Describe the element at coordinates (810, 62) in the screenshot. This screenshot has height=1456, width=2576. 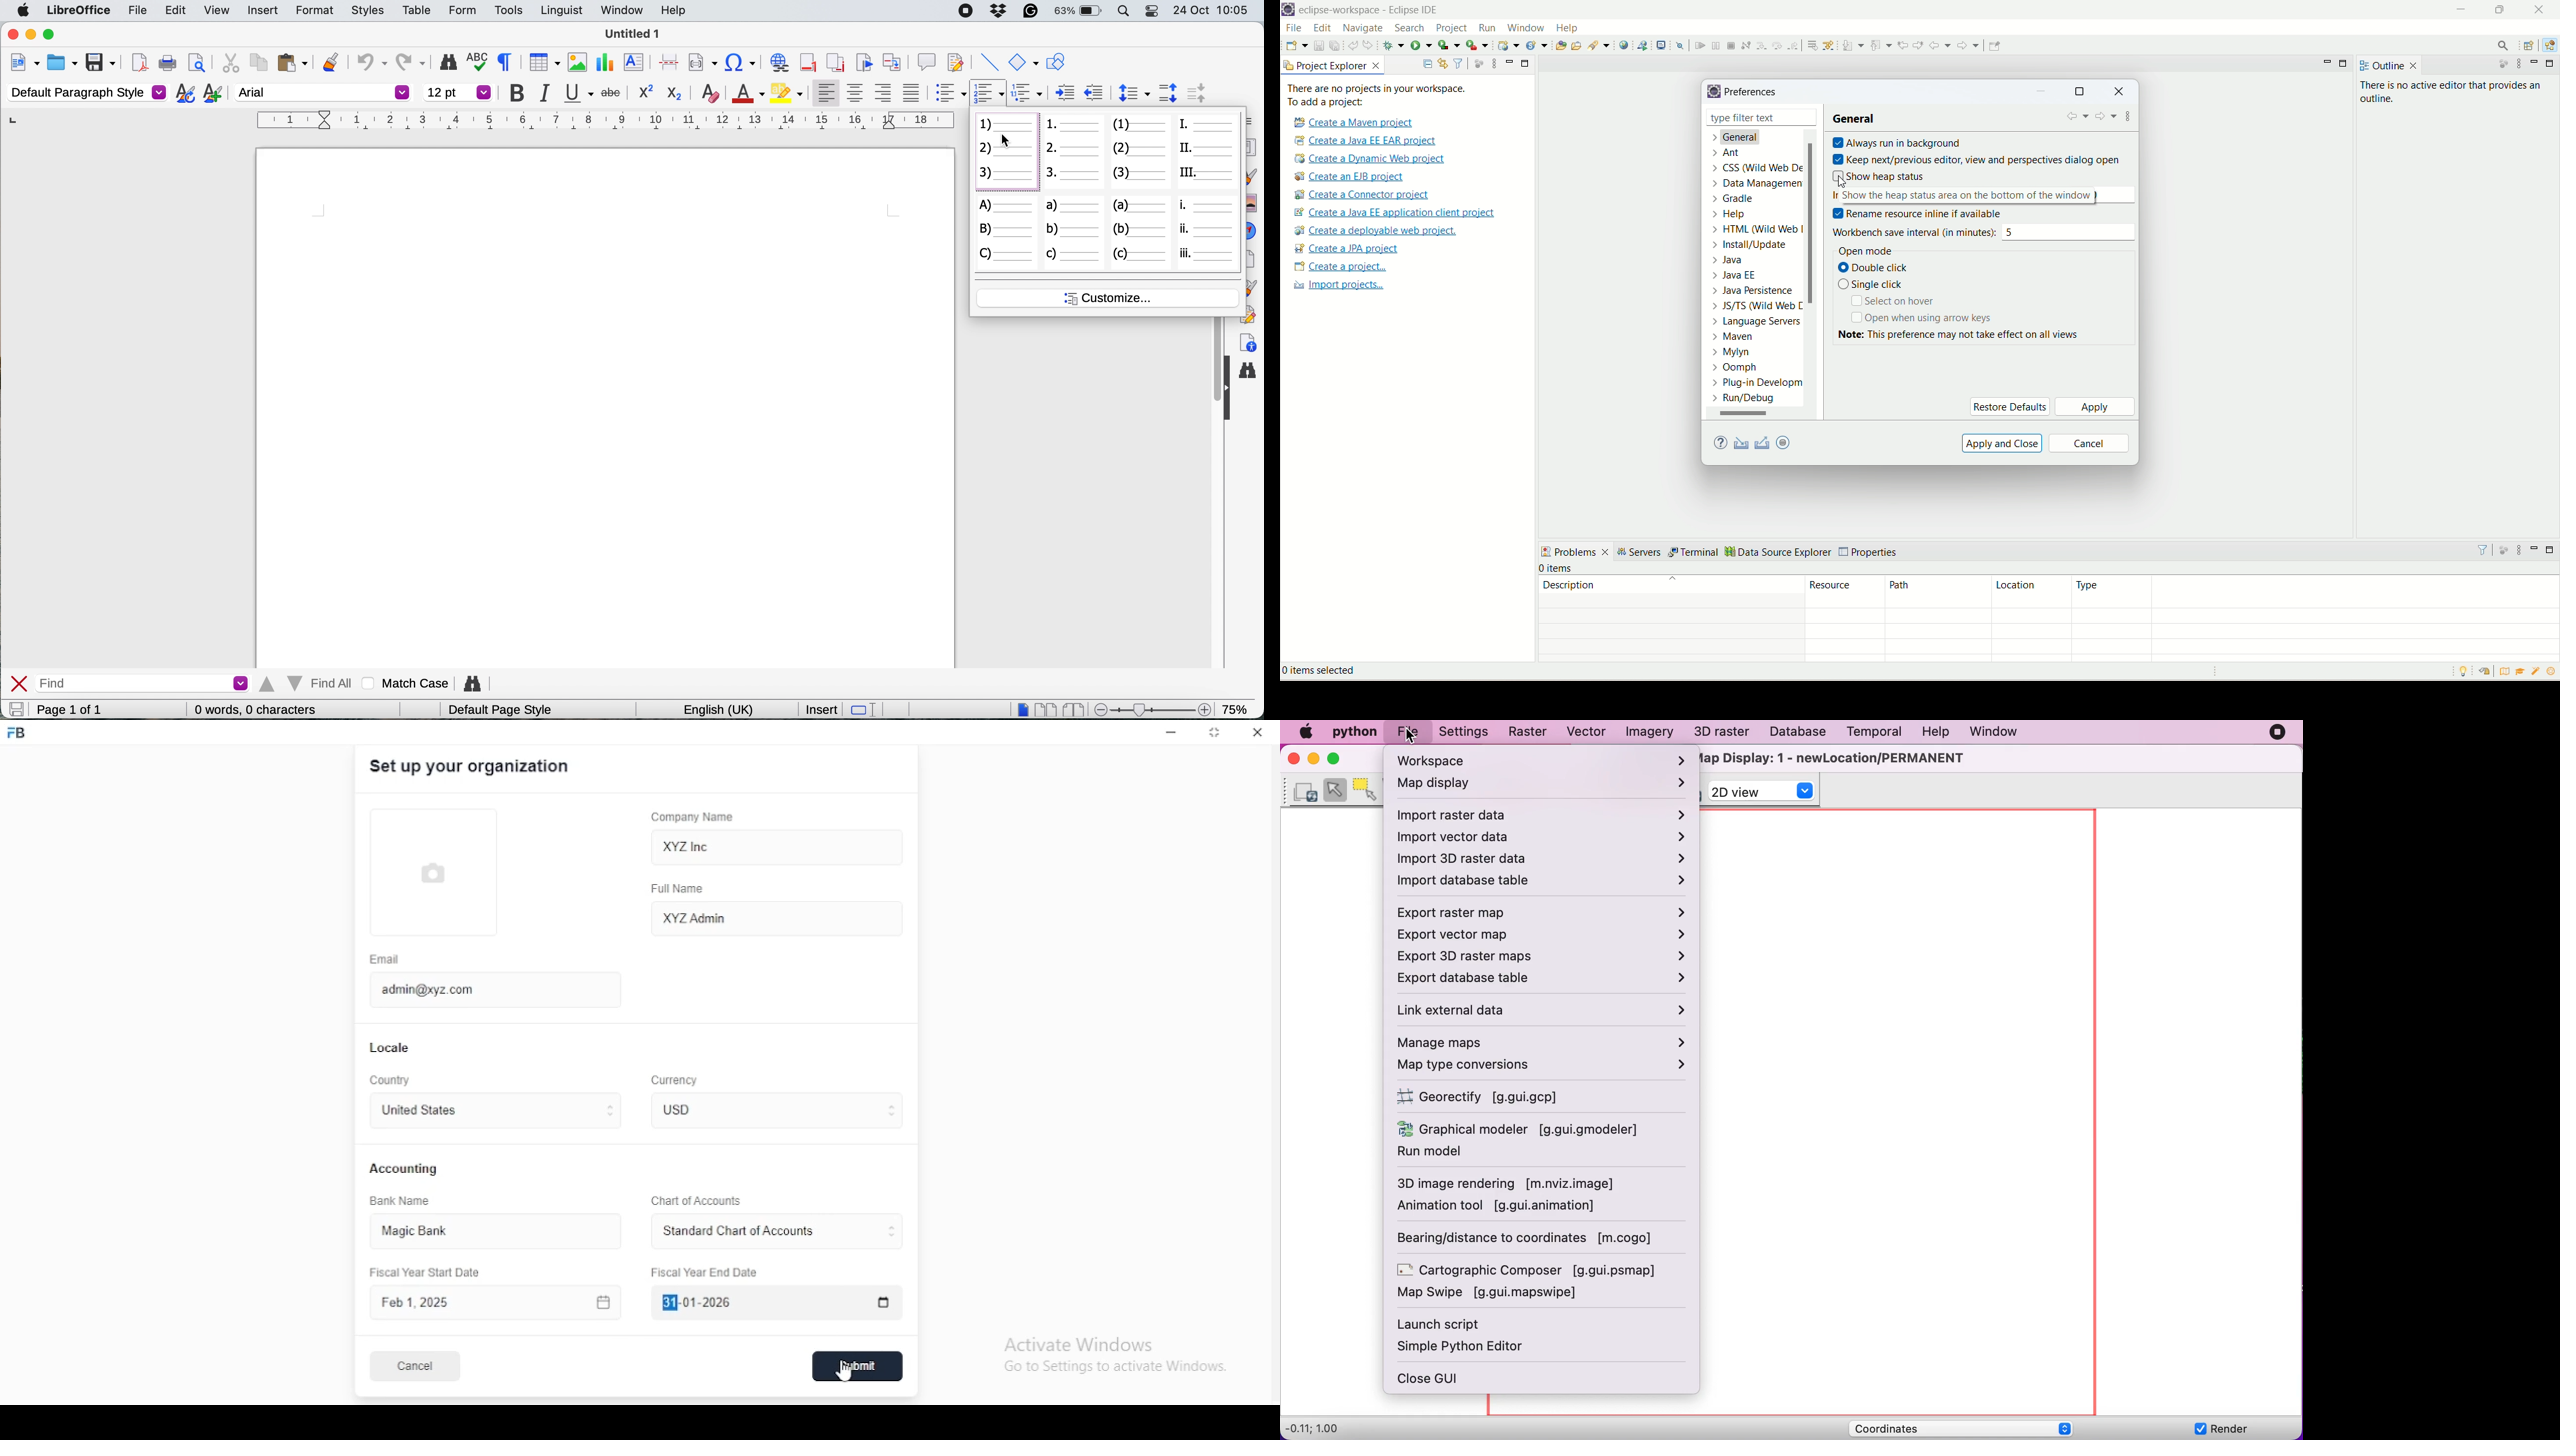
I see `insert footer` at that location.